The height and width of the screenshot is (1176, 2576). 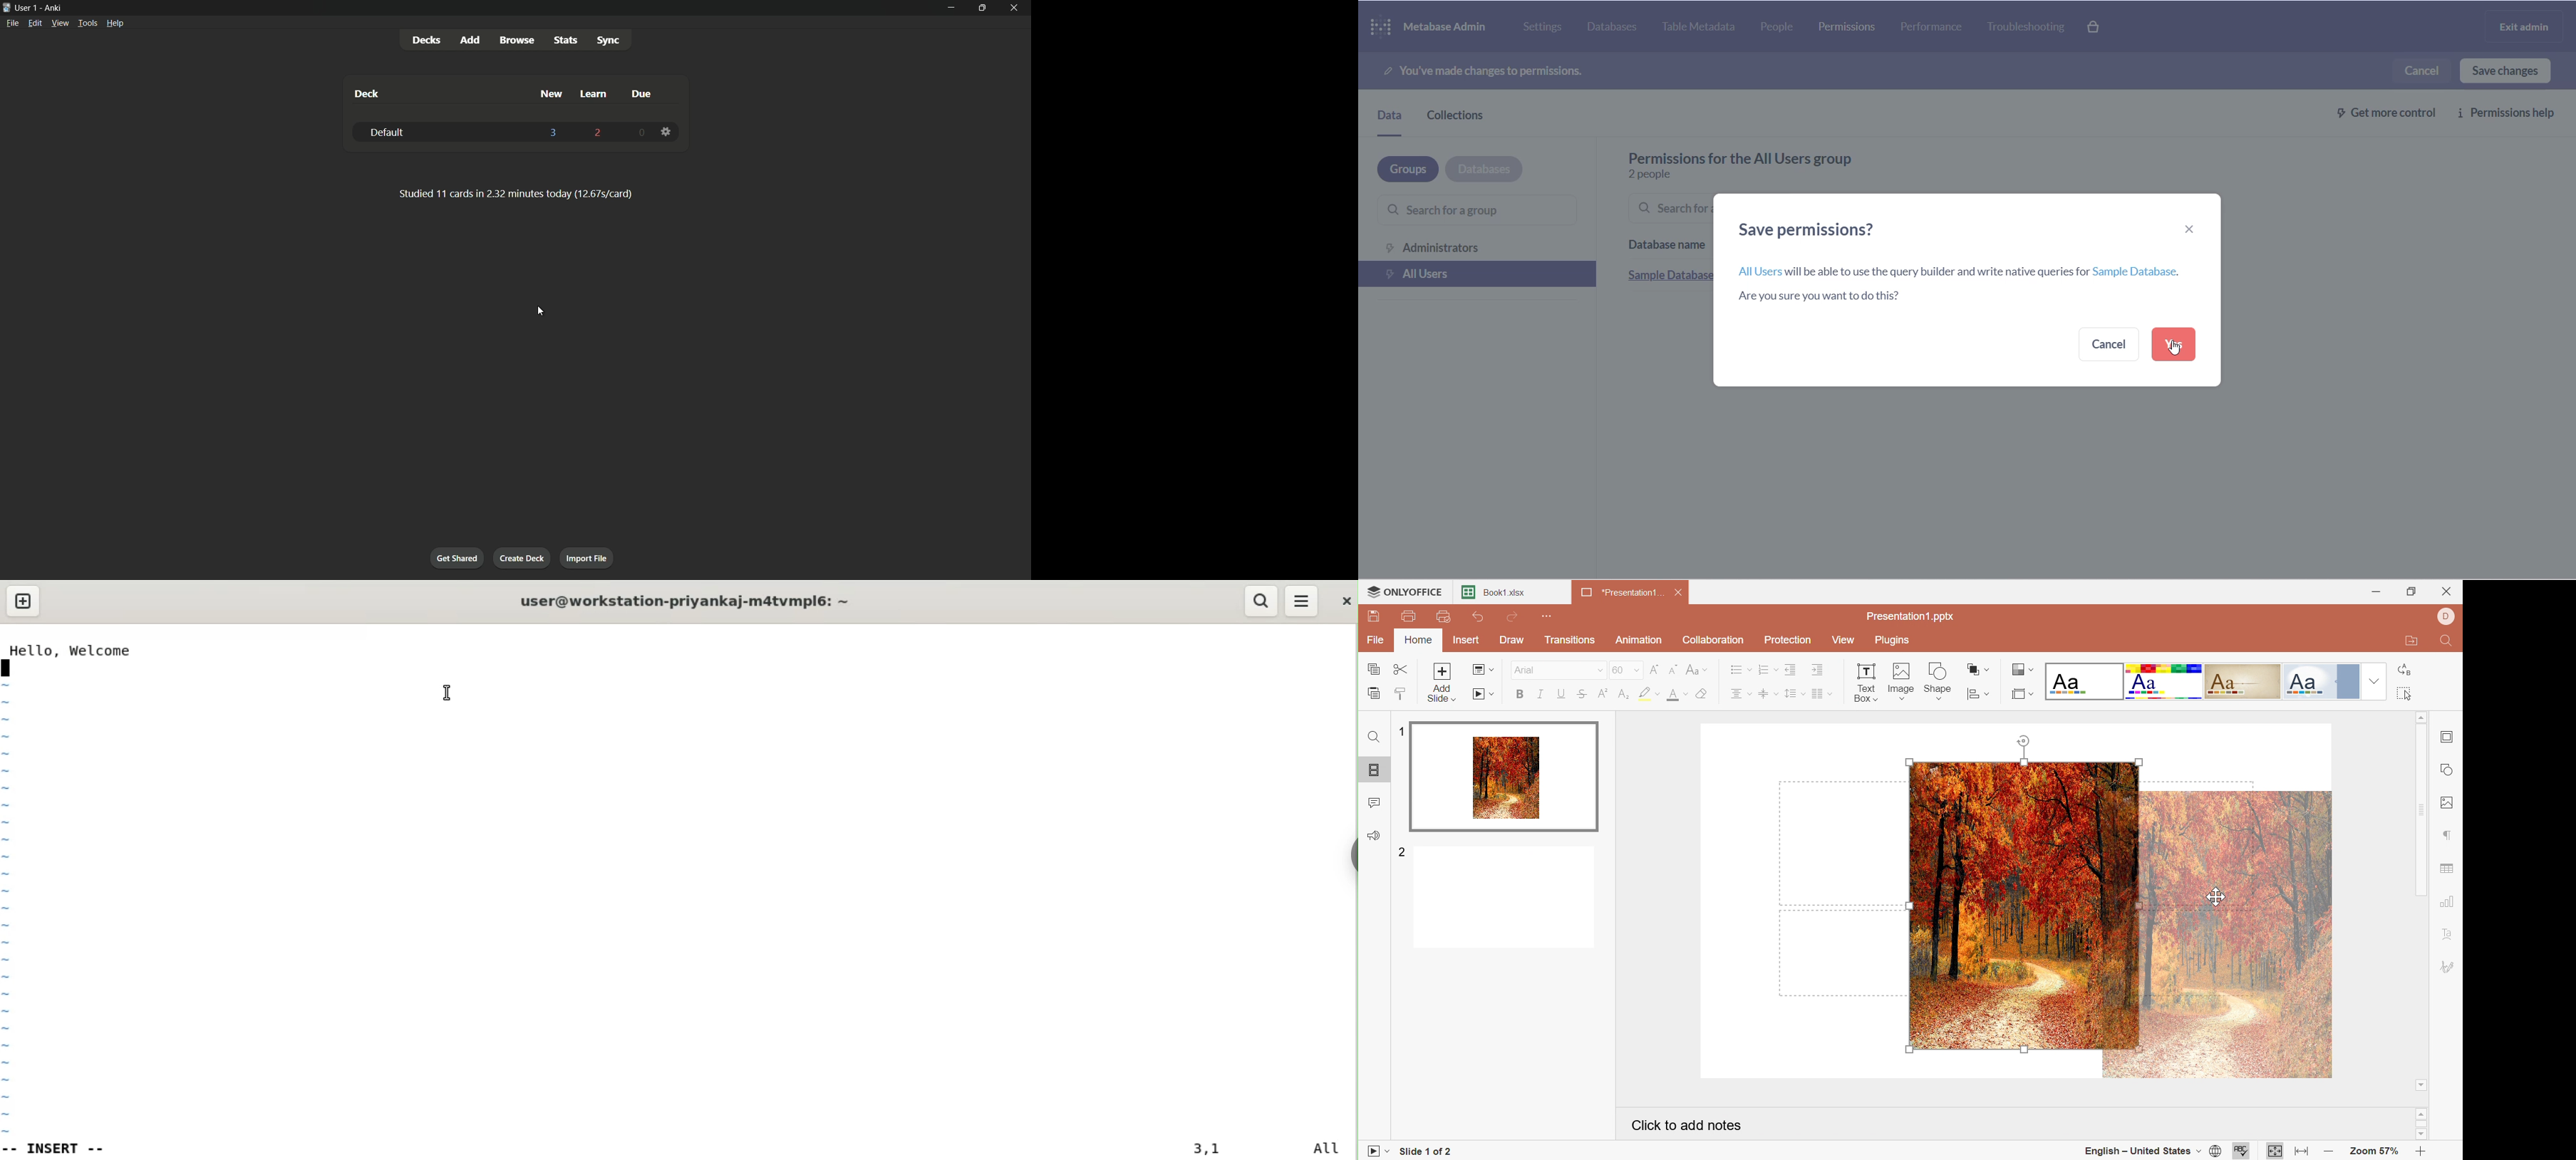 What do you see at coordinates (555, 133) in the screenshot?
I see `3` at bounding box center [555, 133].